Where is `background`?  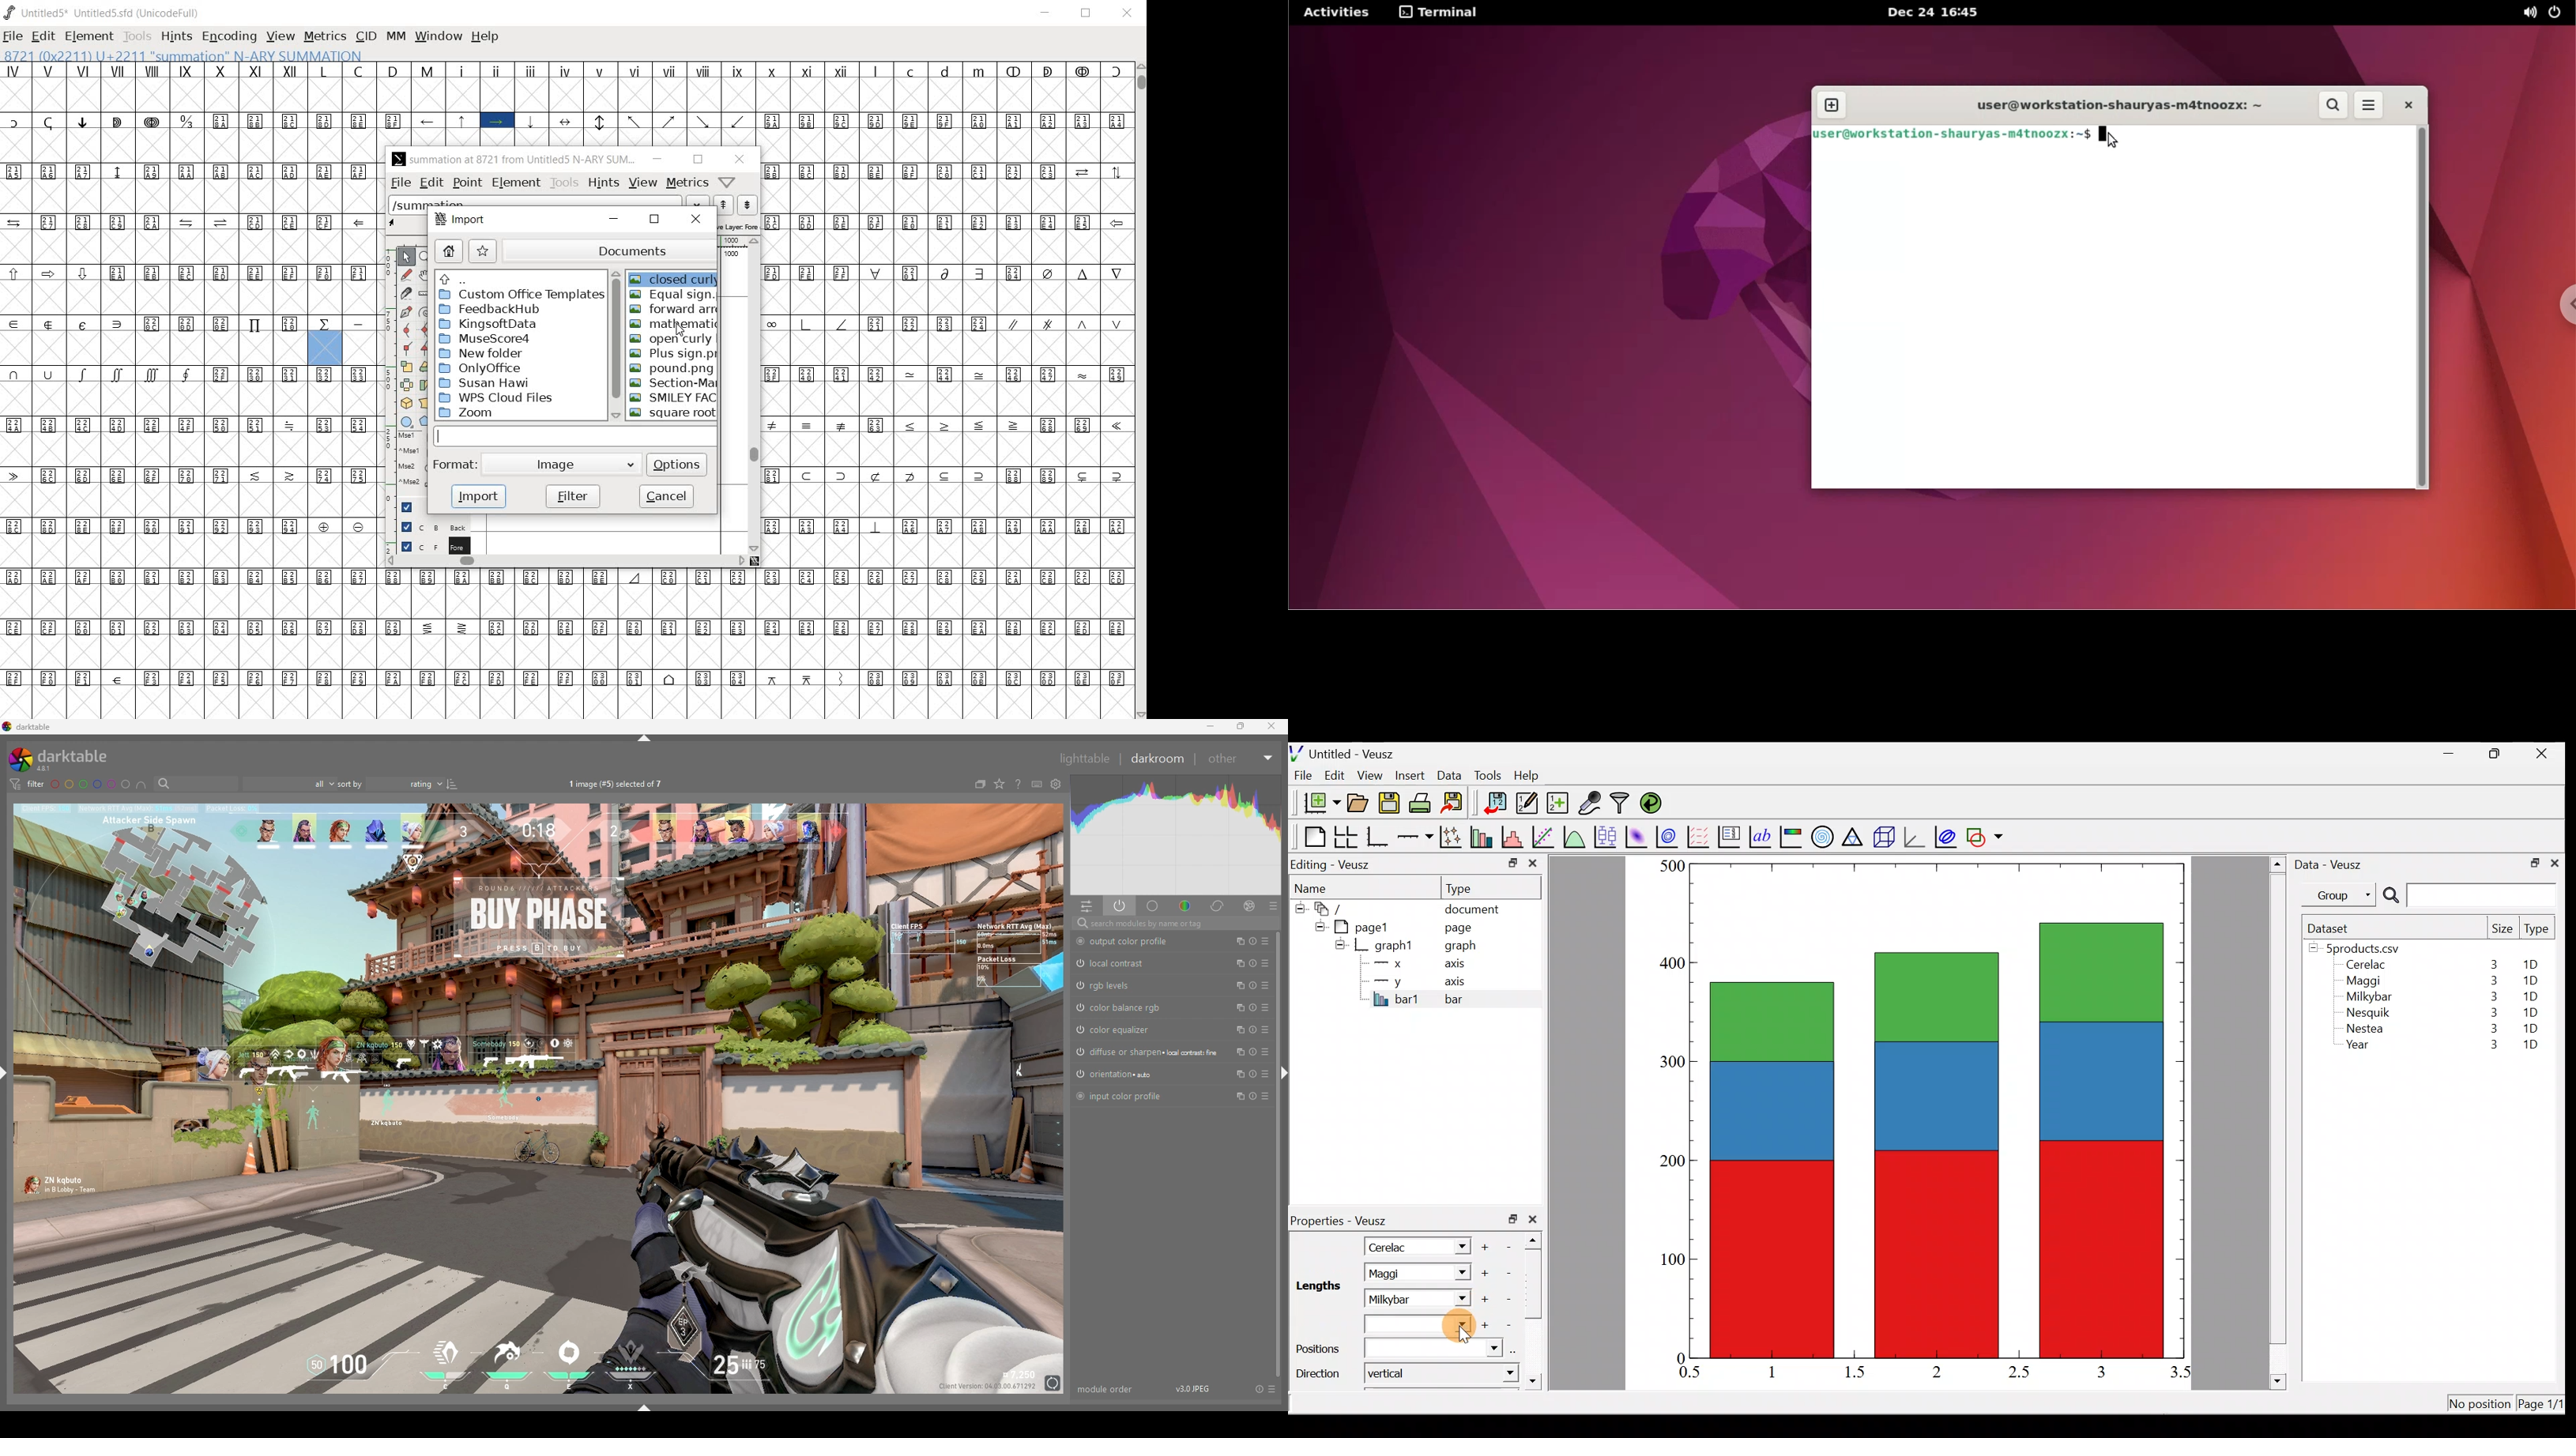
background is located at coordinates (428, 524).